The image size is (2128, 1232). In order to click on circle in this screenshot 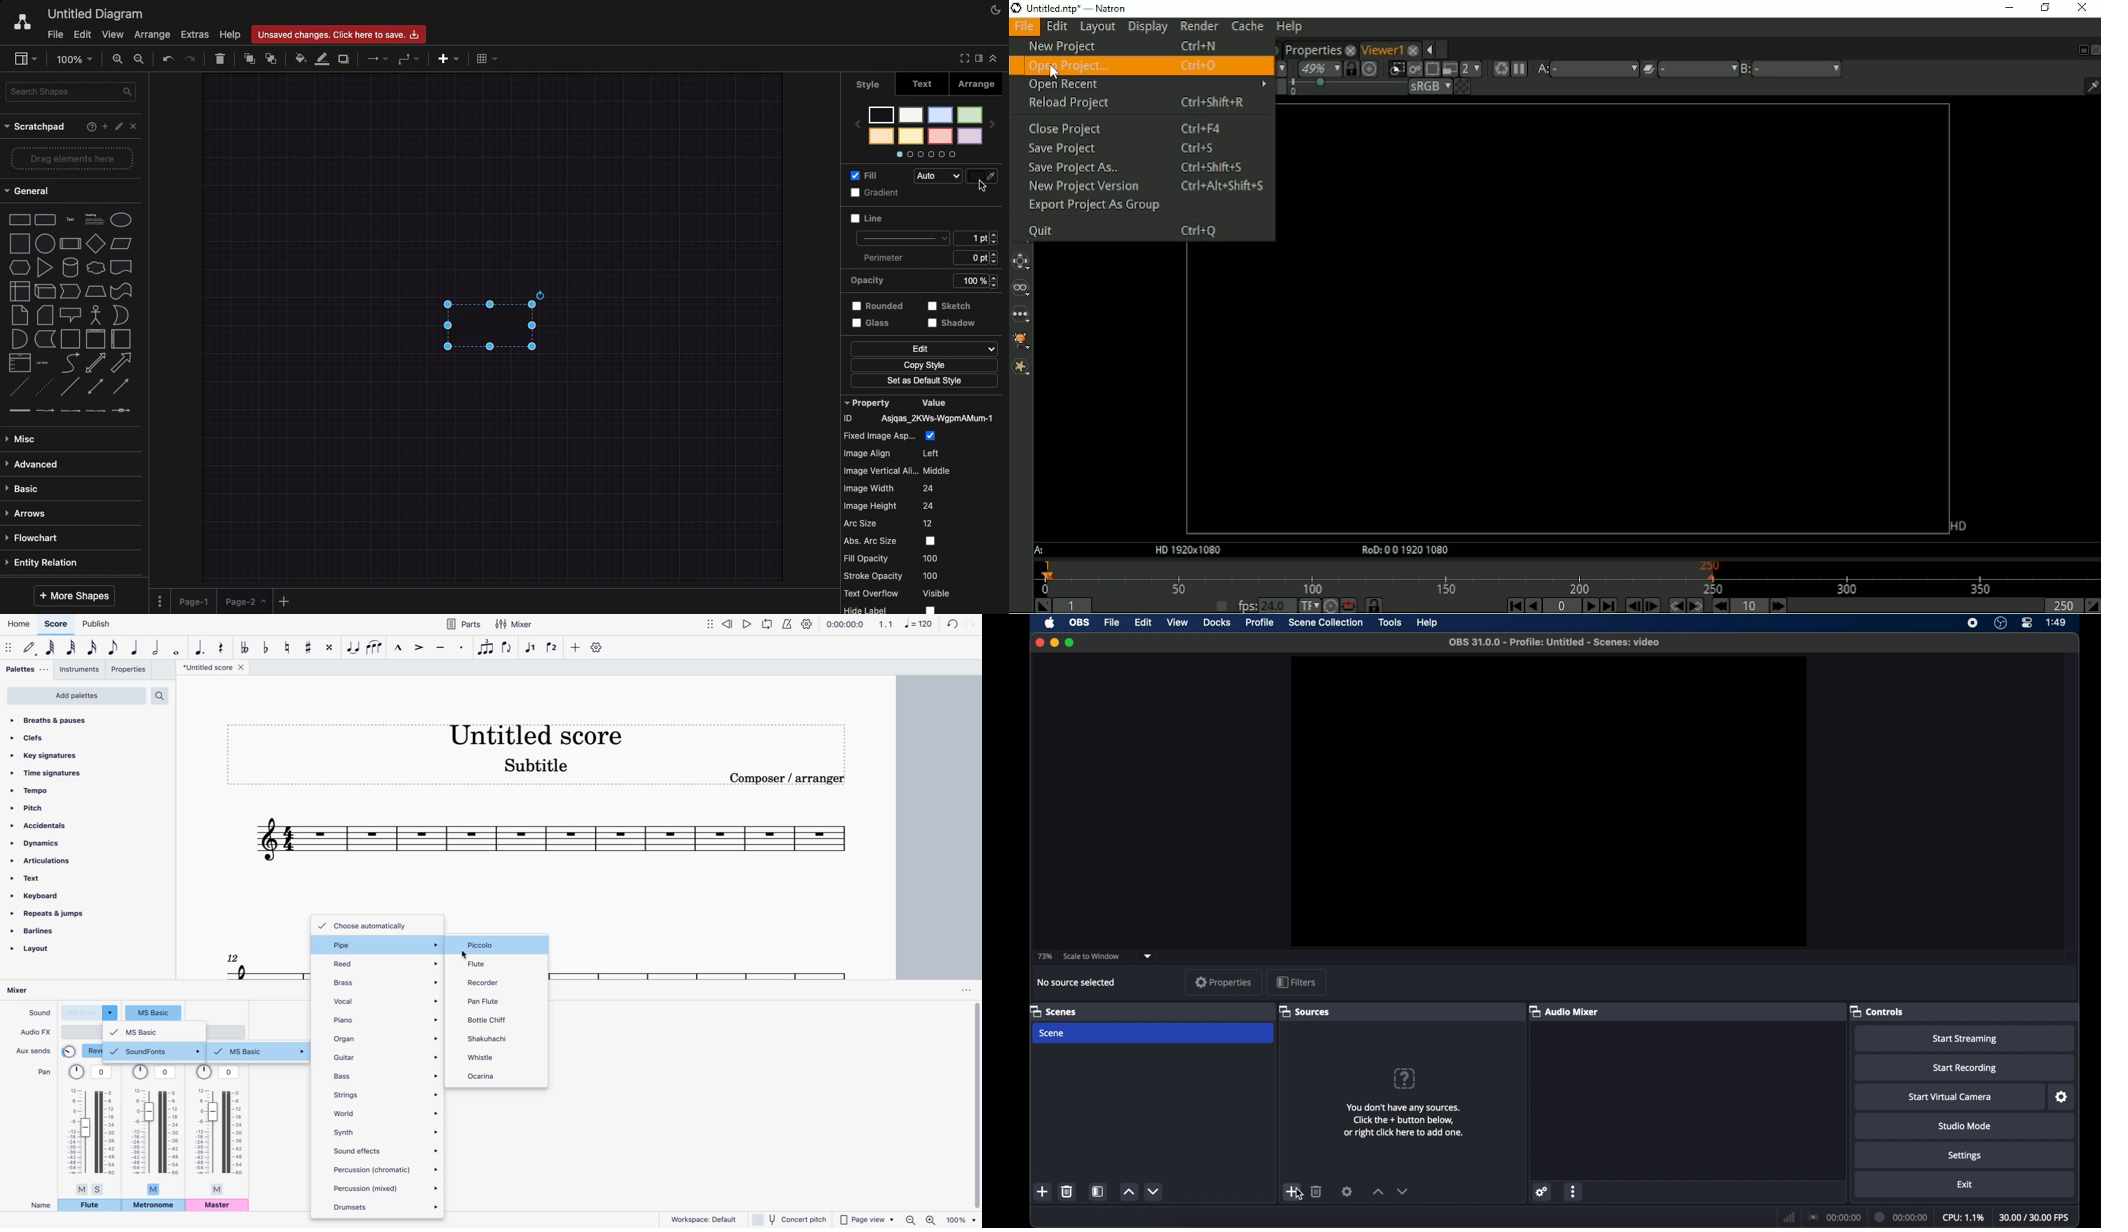, I will do `click(44, 243)`.